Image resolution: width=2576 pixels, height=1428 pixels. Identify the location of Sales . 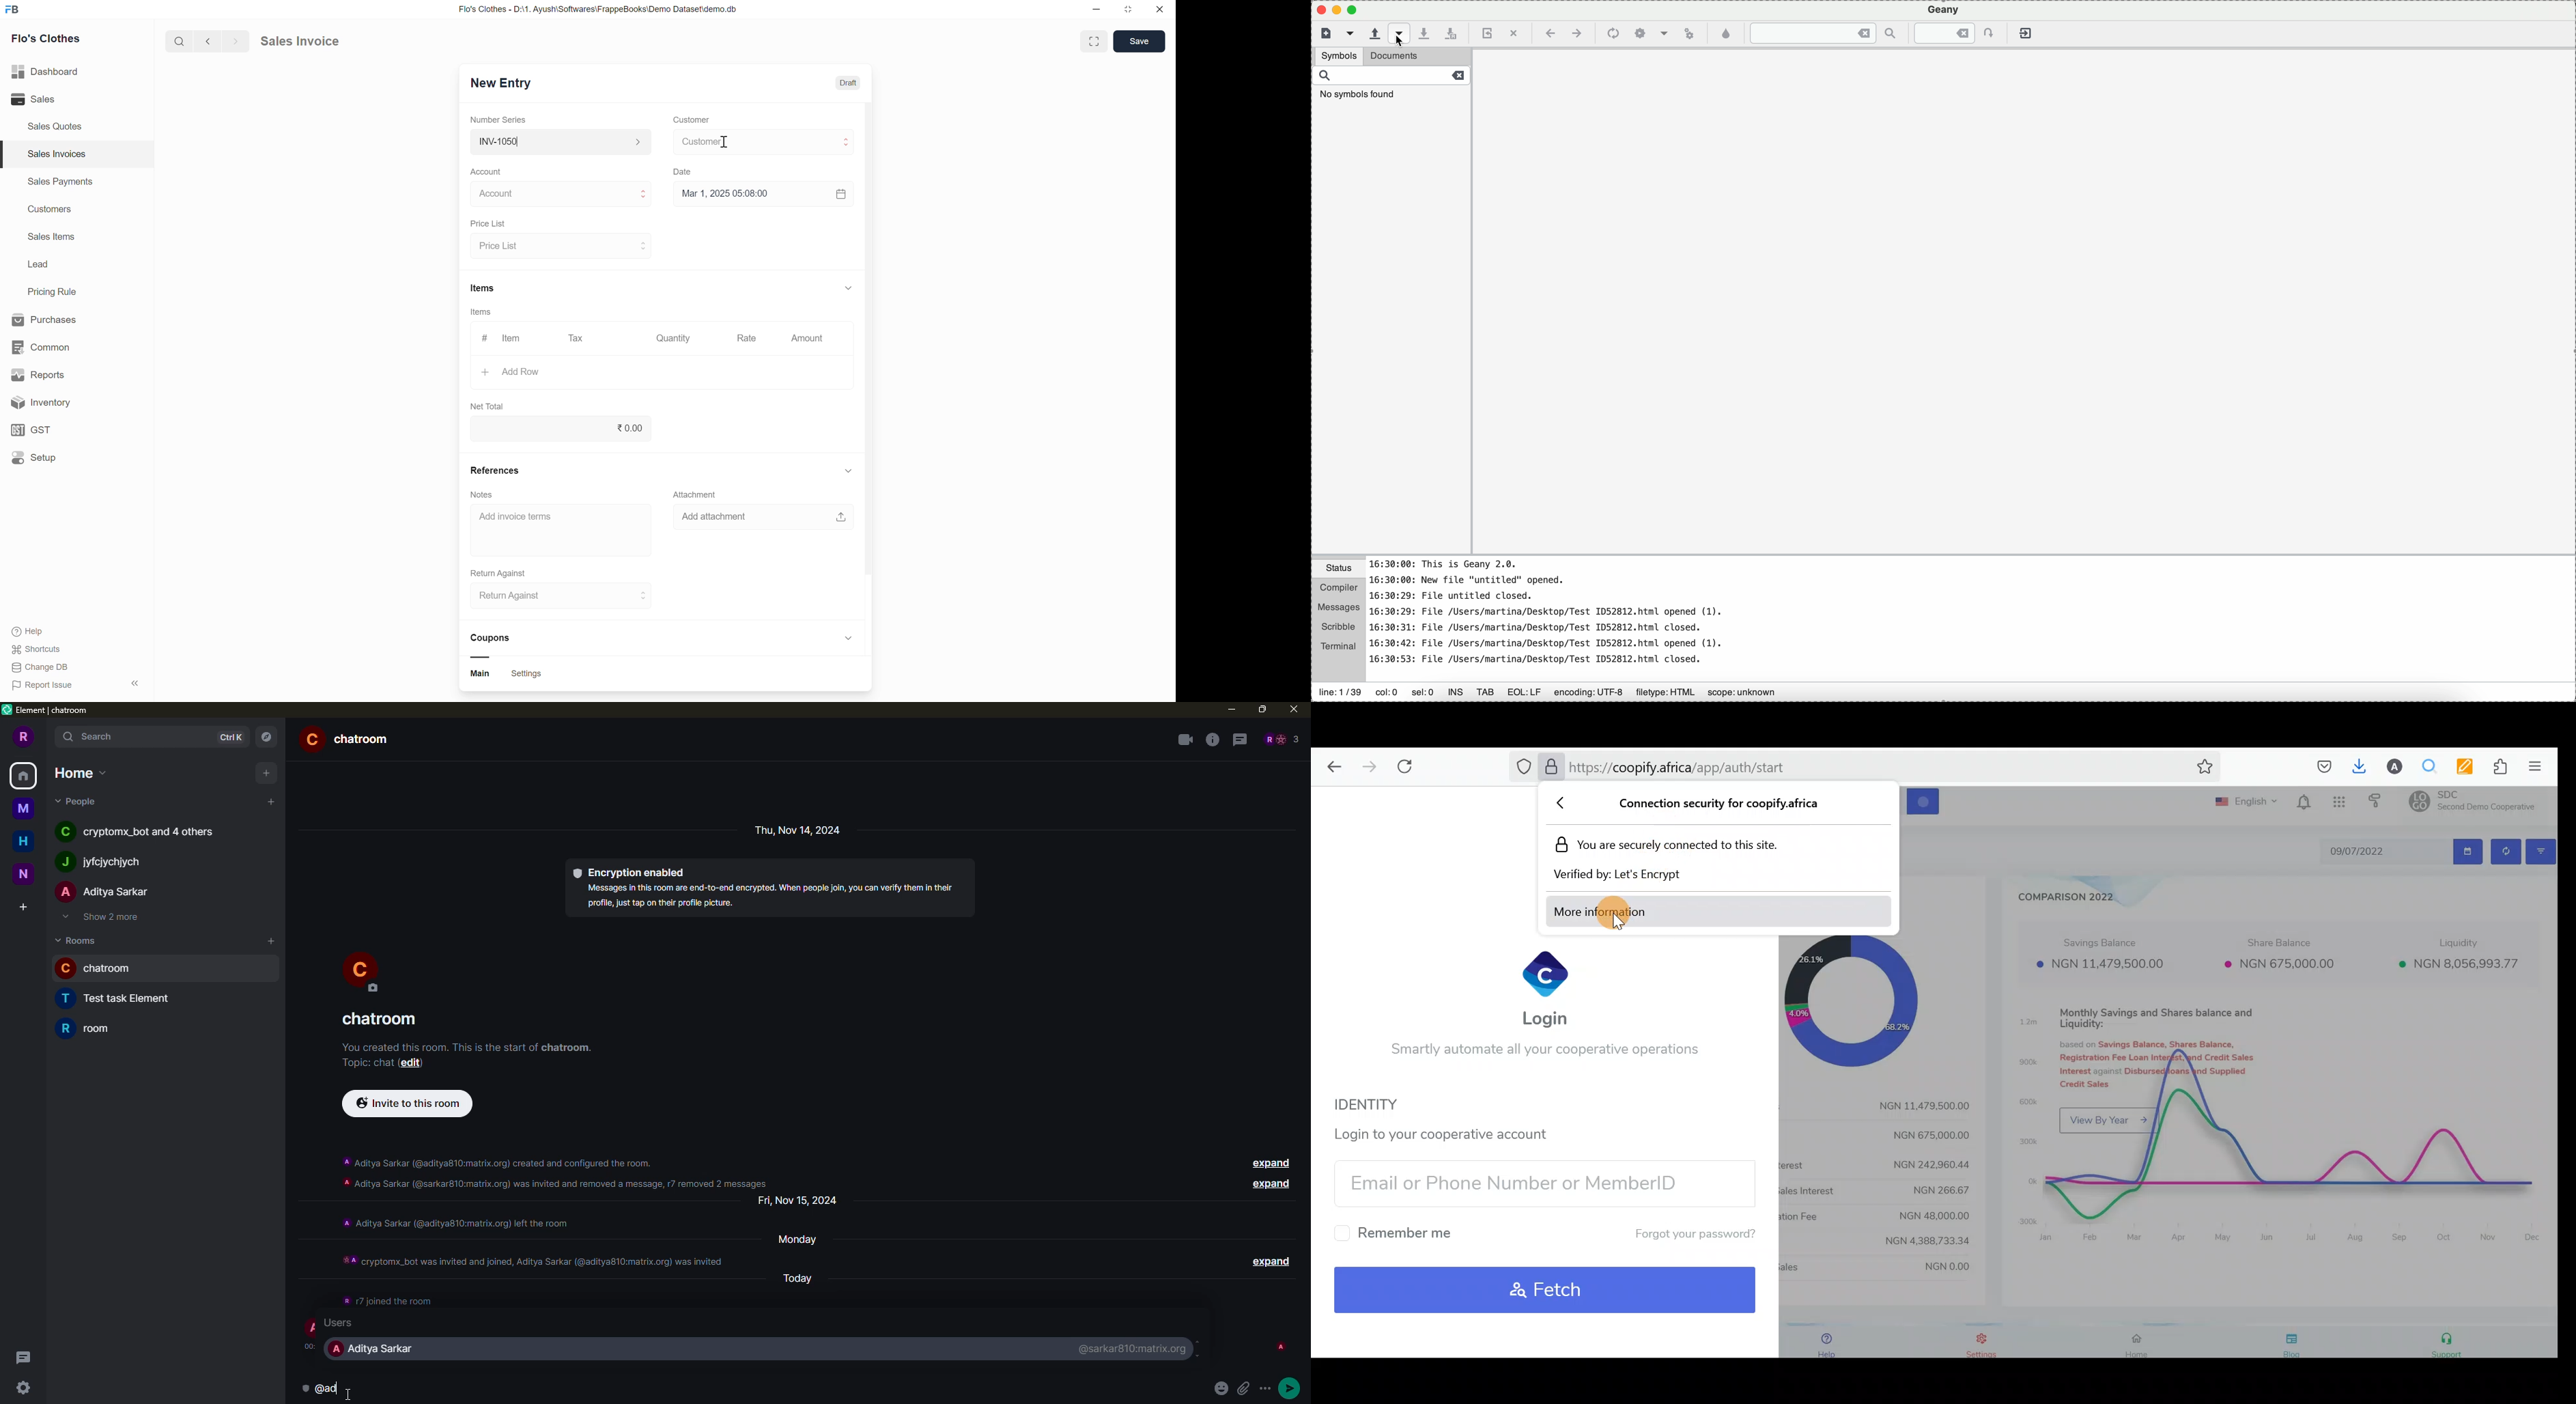
(53, 100).